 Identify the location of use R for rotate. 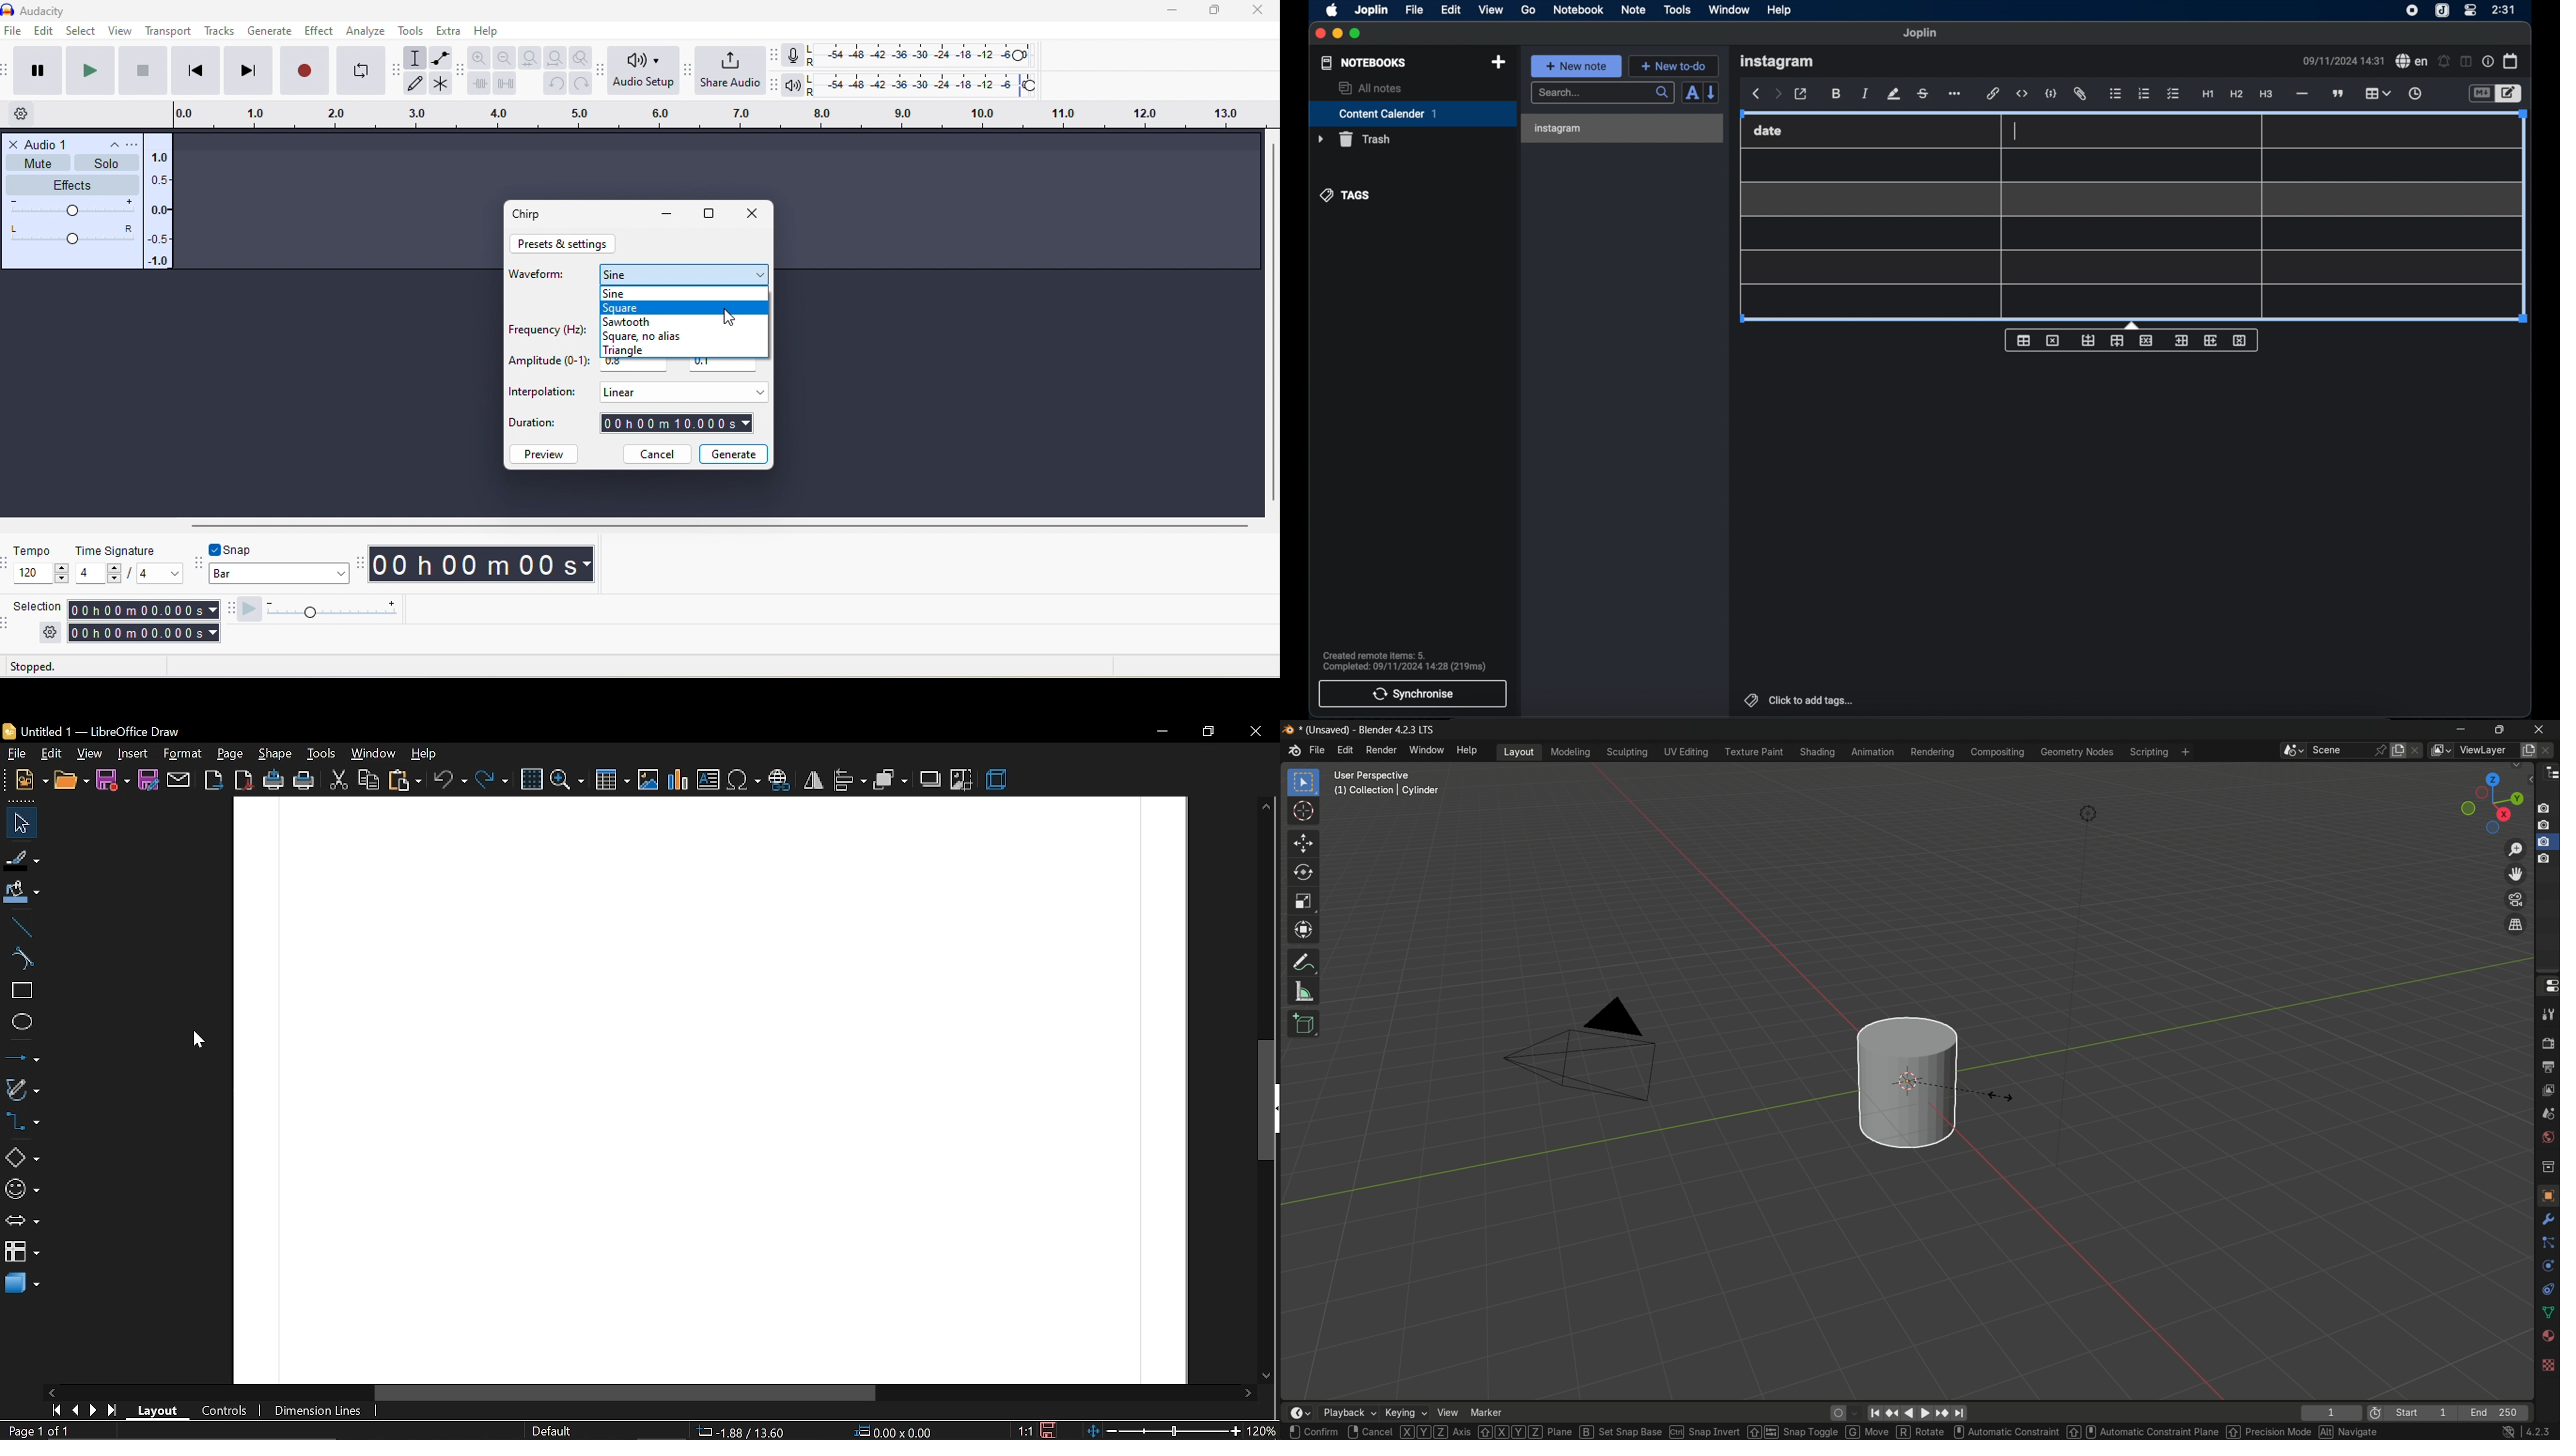
(1922, 1432).